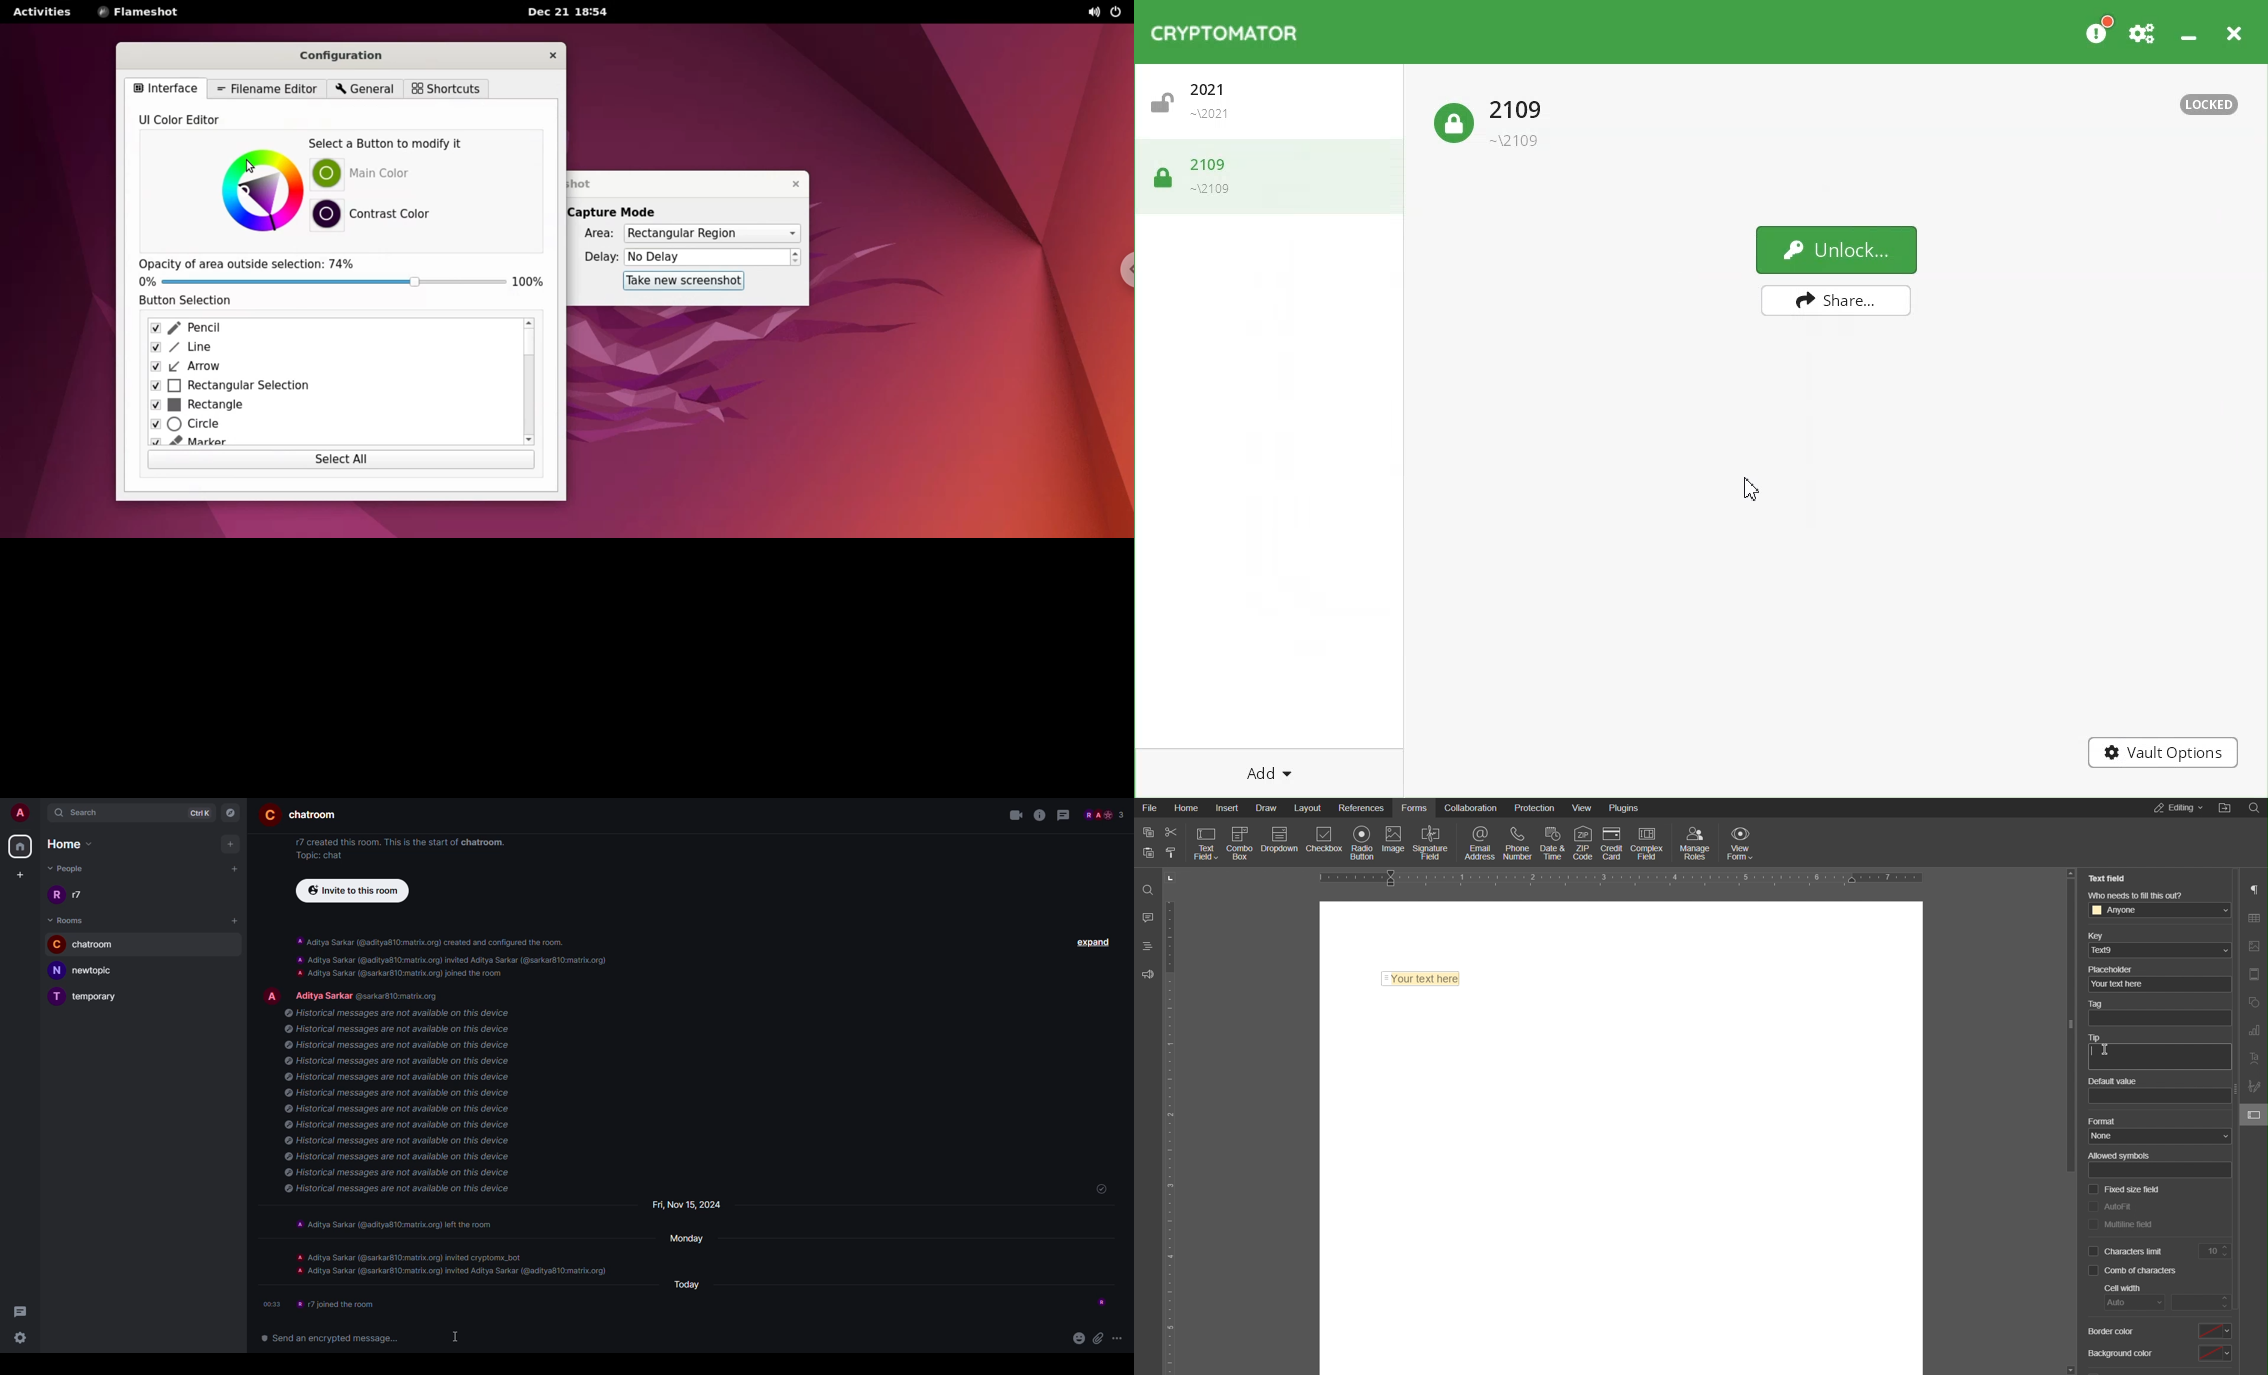 The width and height of the screenshot is (2268, 1400). I want to click on Signature, so click(2254, 1086).